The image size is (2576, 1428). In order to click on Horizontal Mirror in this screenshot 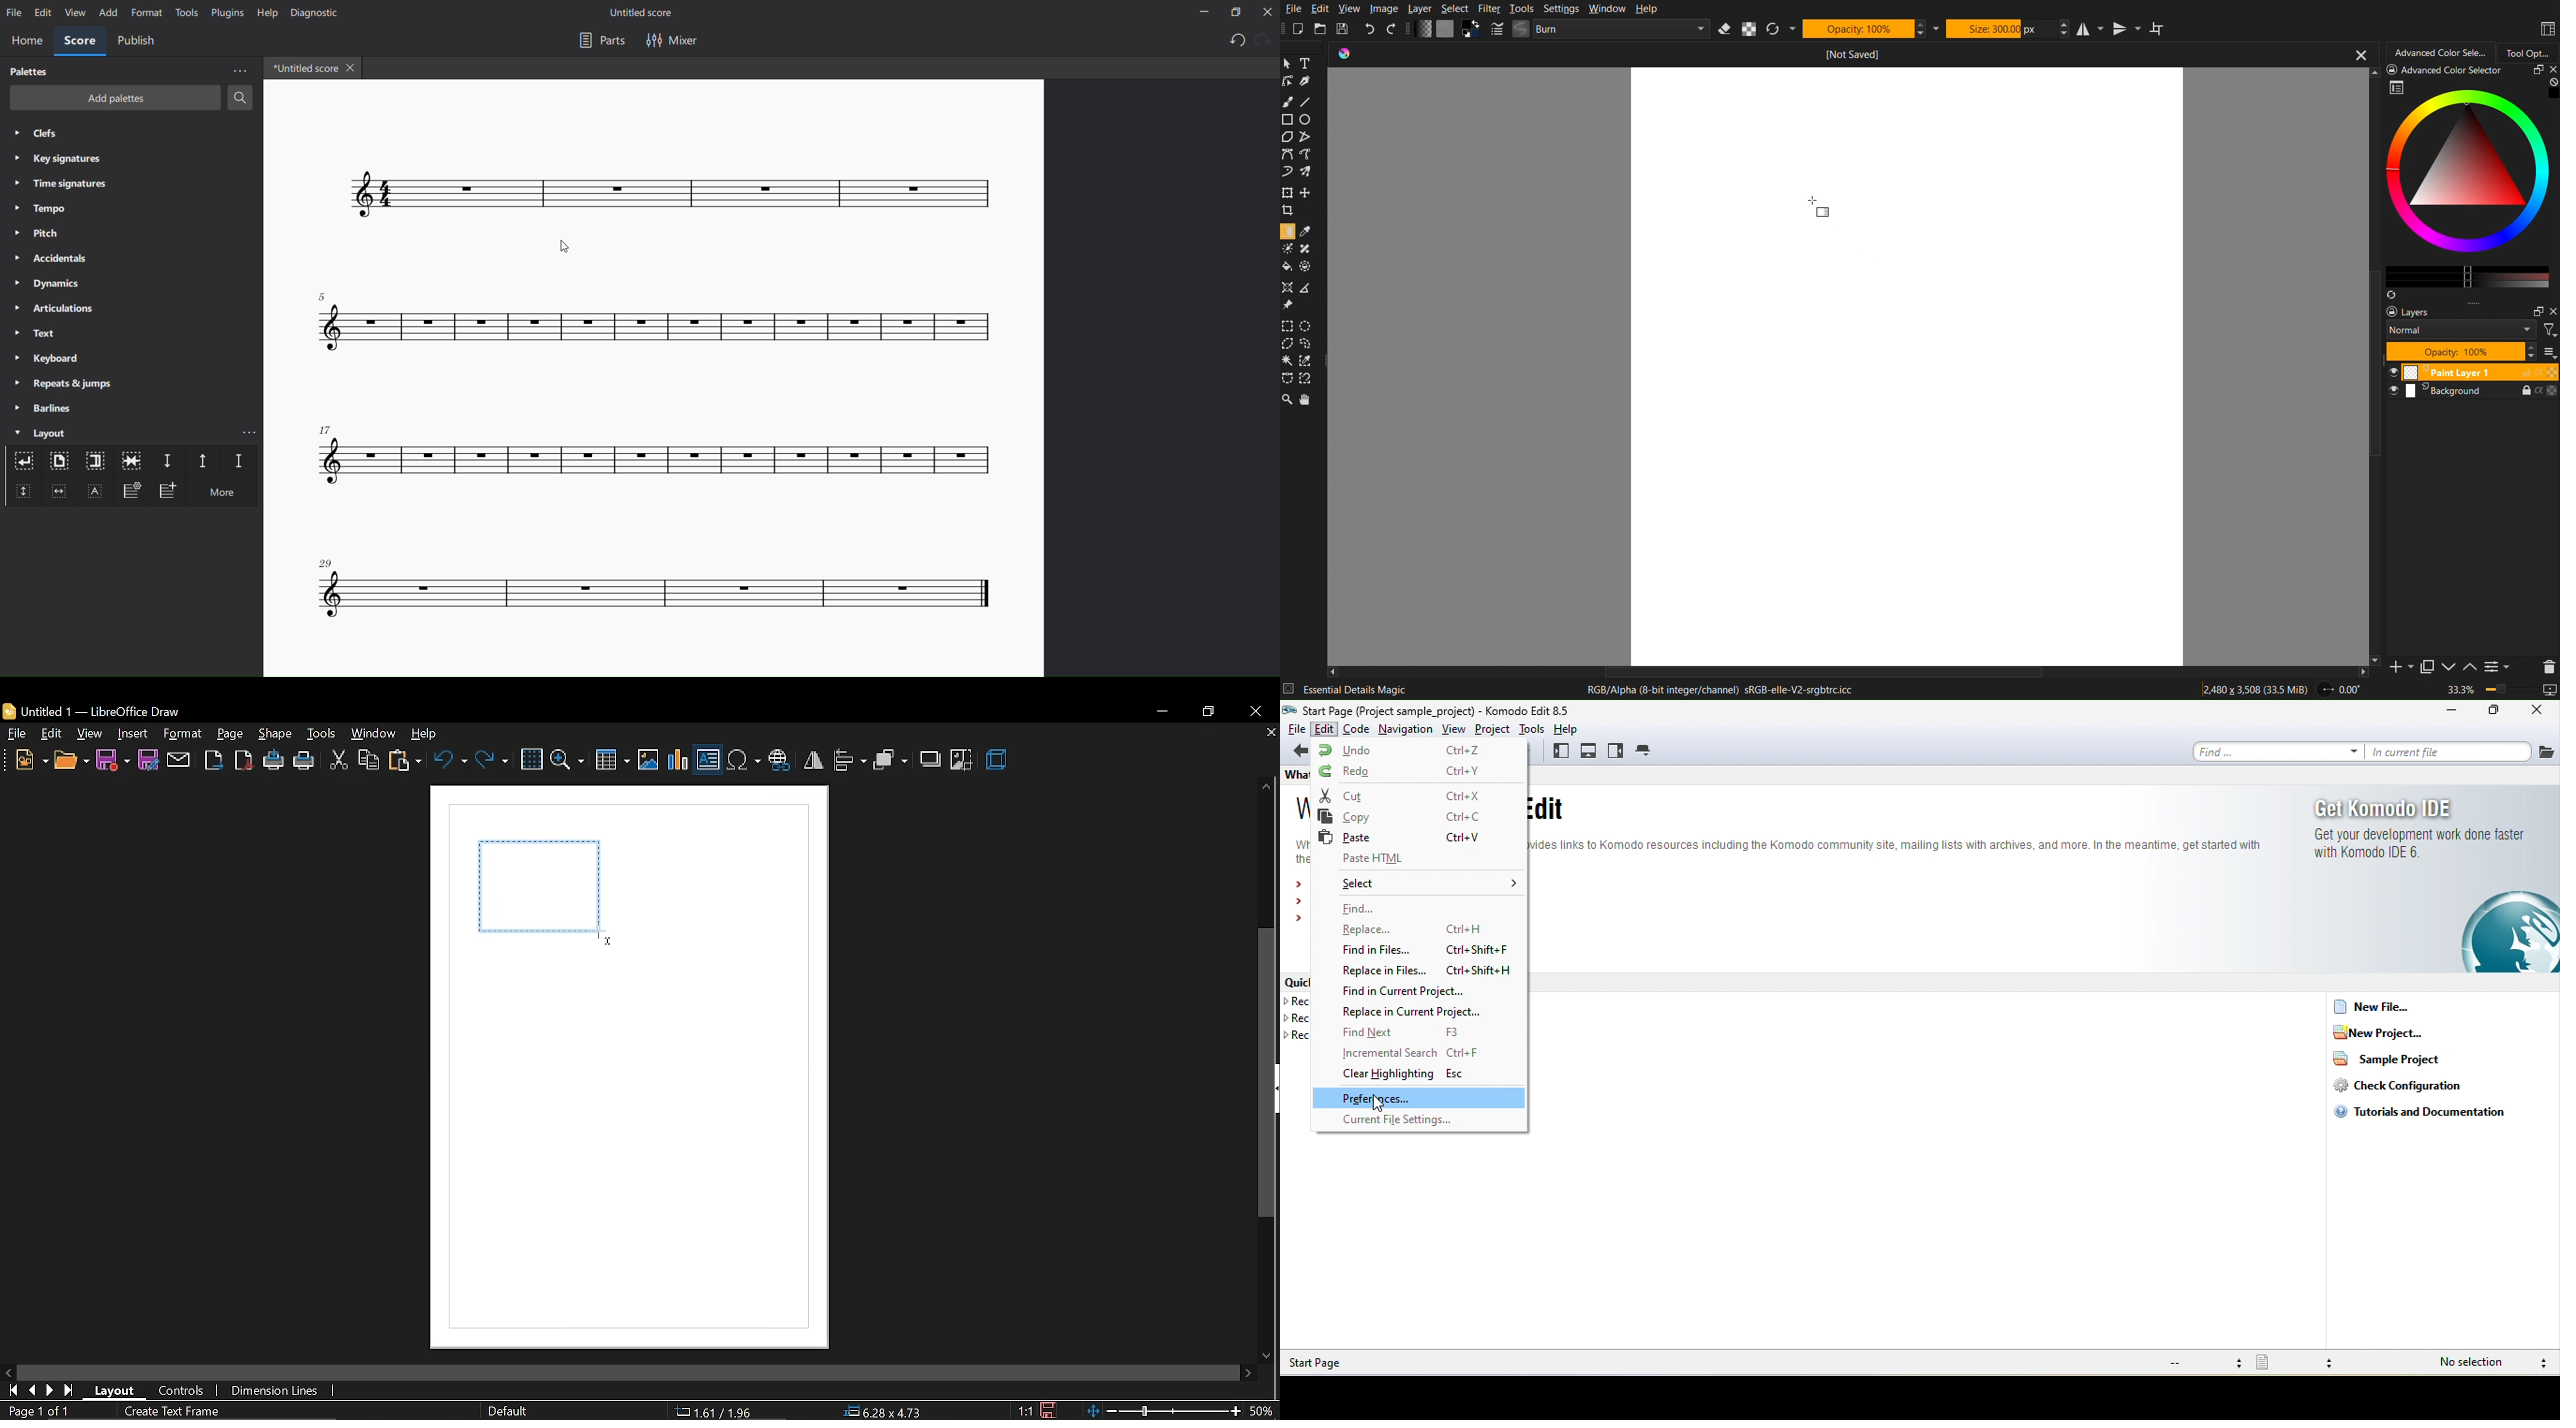, I will do `click(2090, 27)`.